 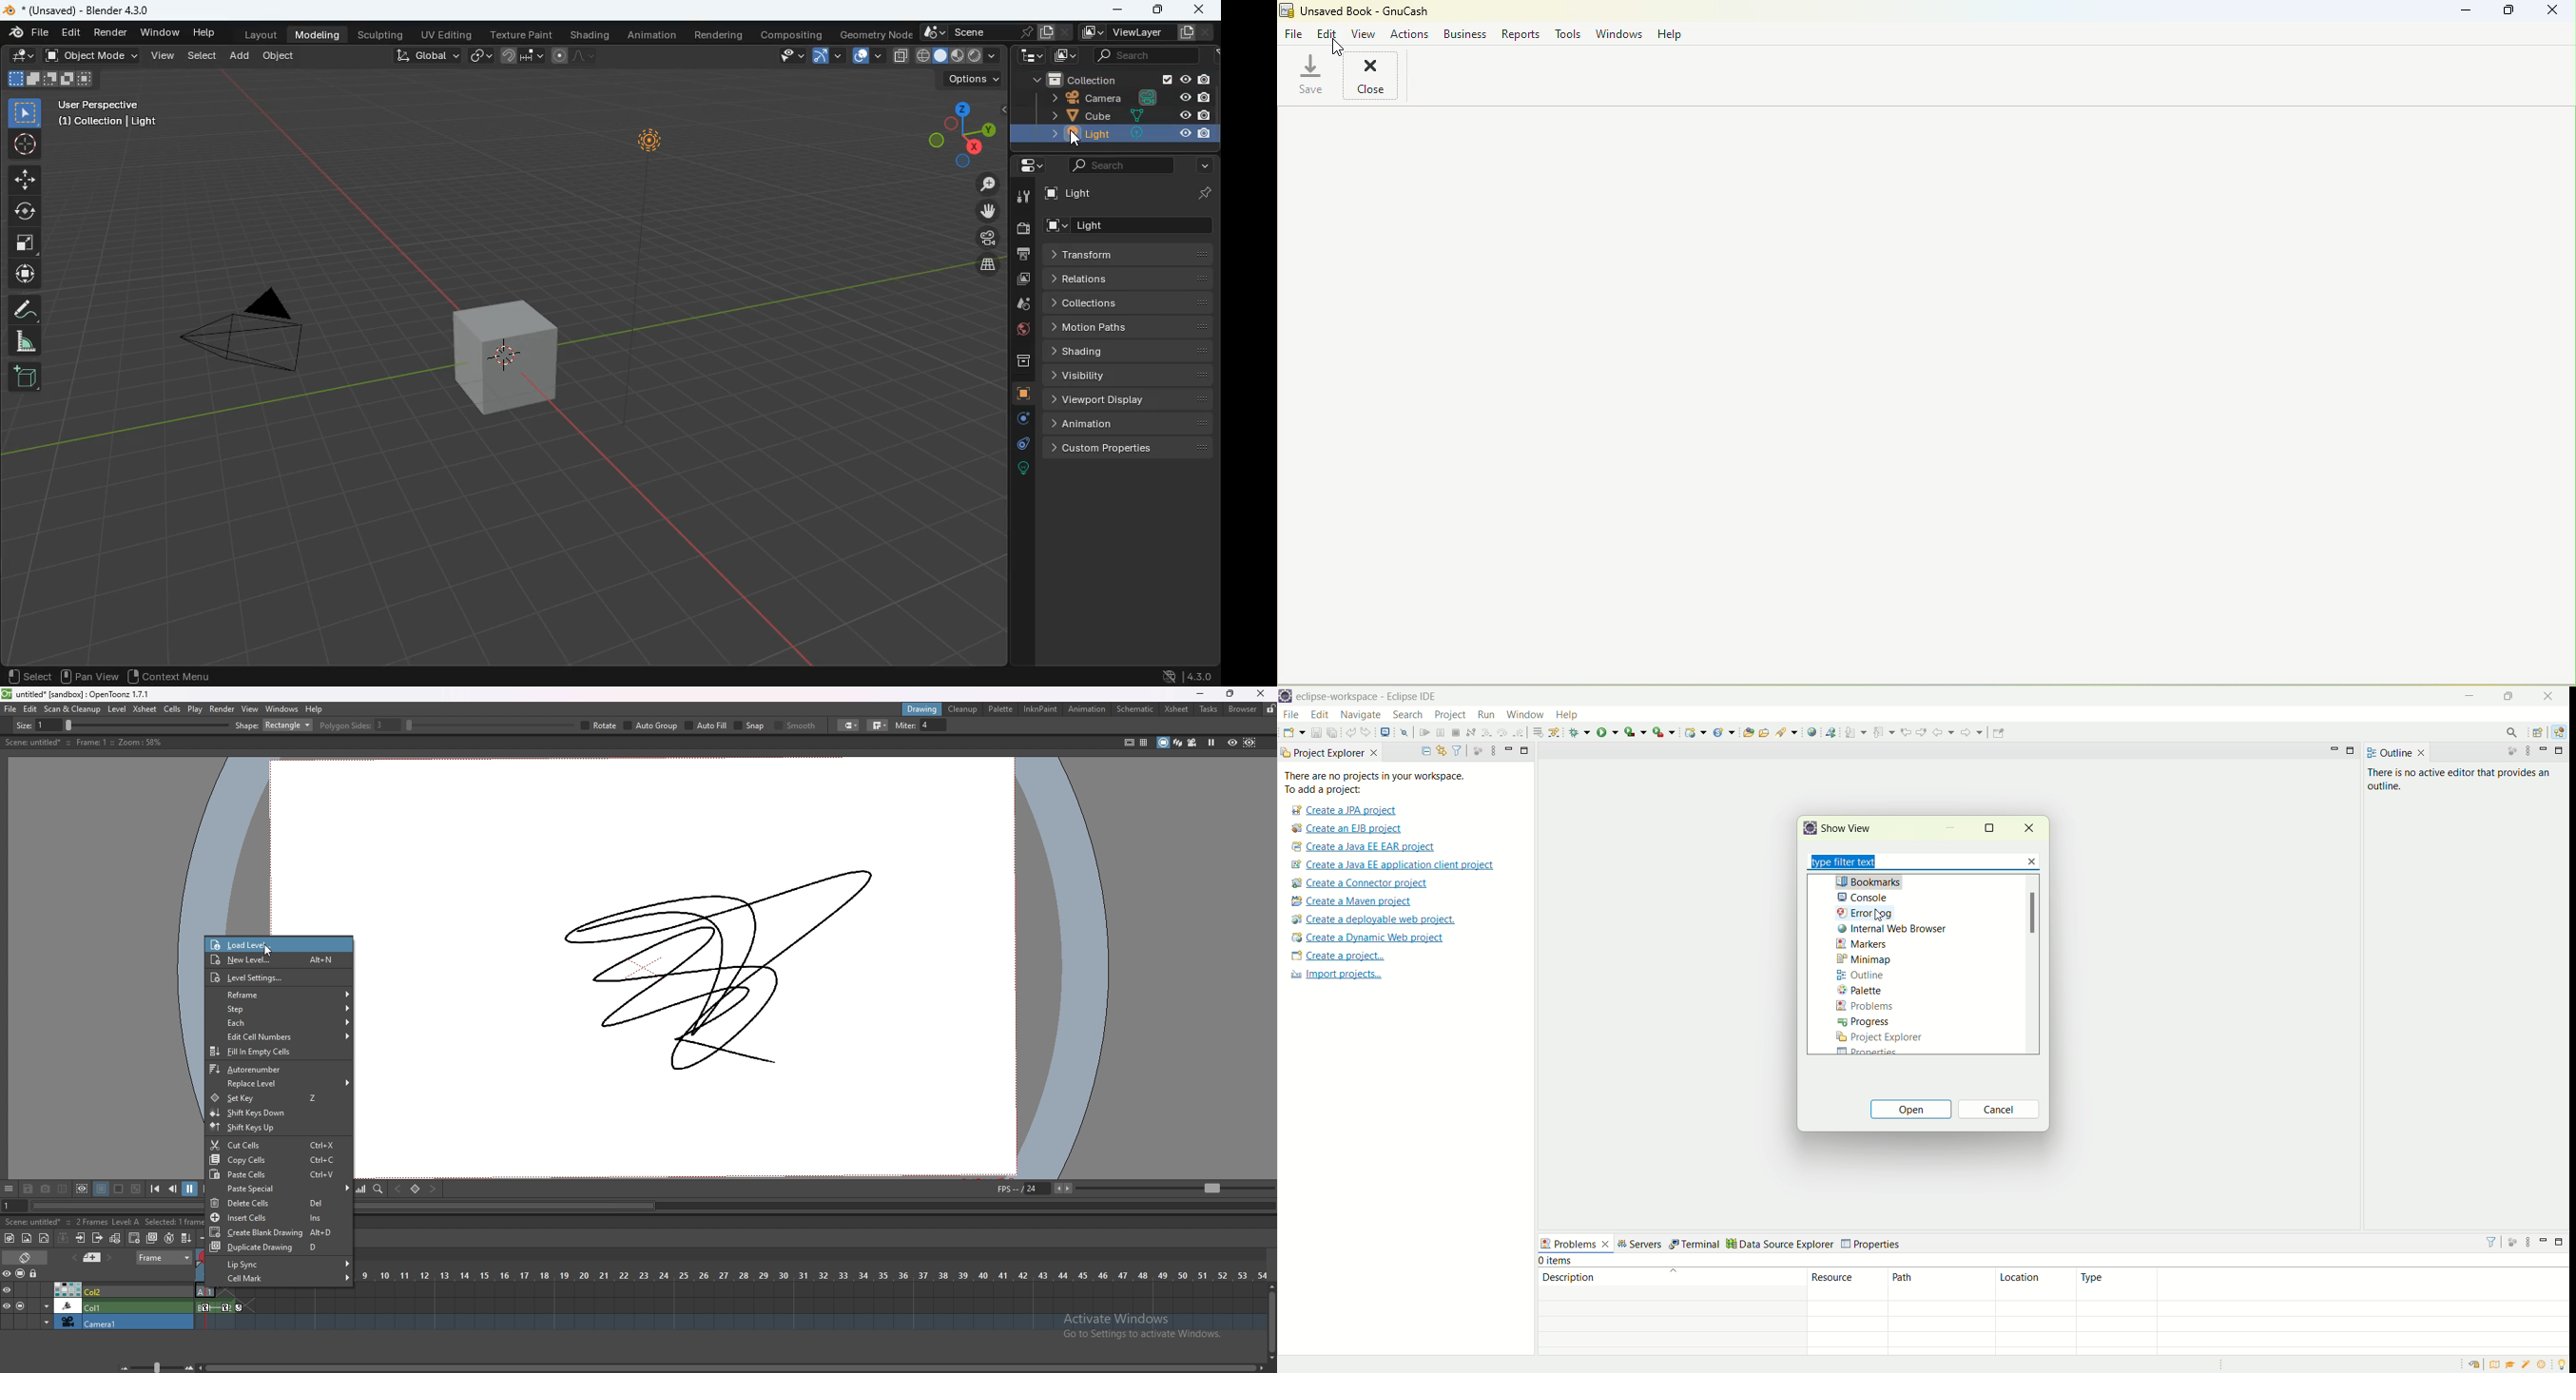 I want to click on filled, so click(x=957, y=56).